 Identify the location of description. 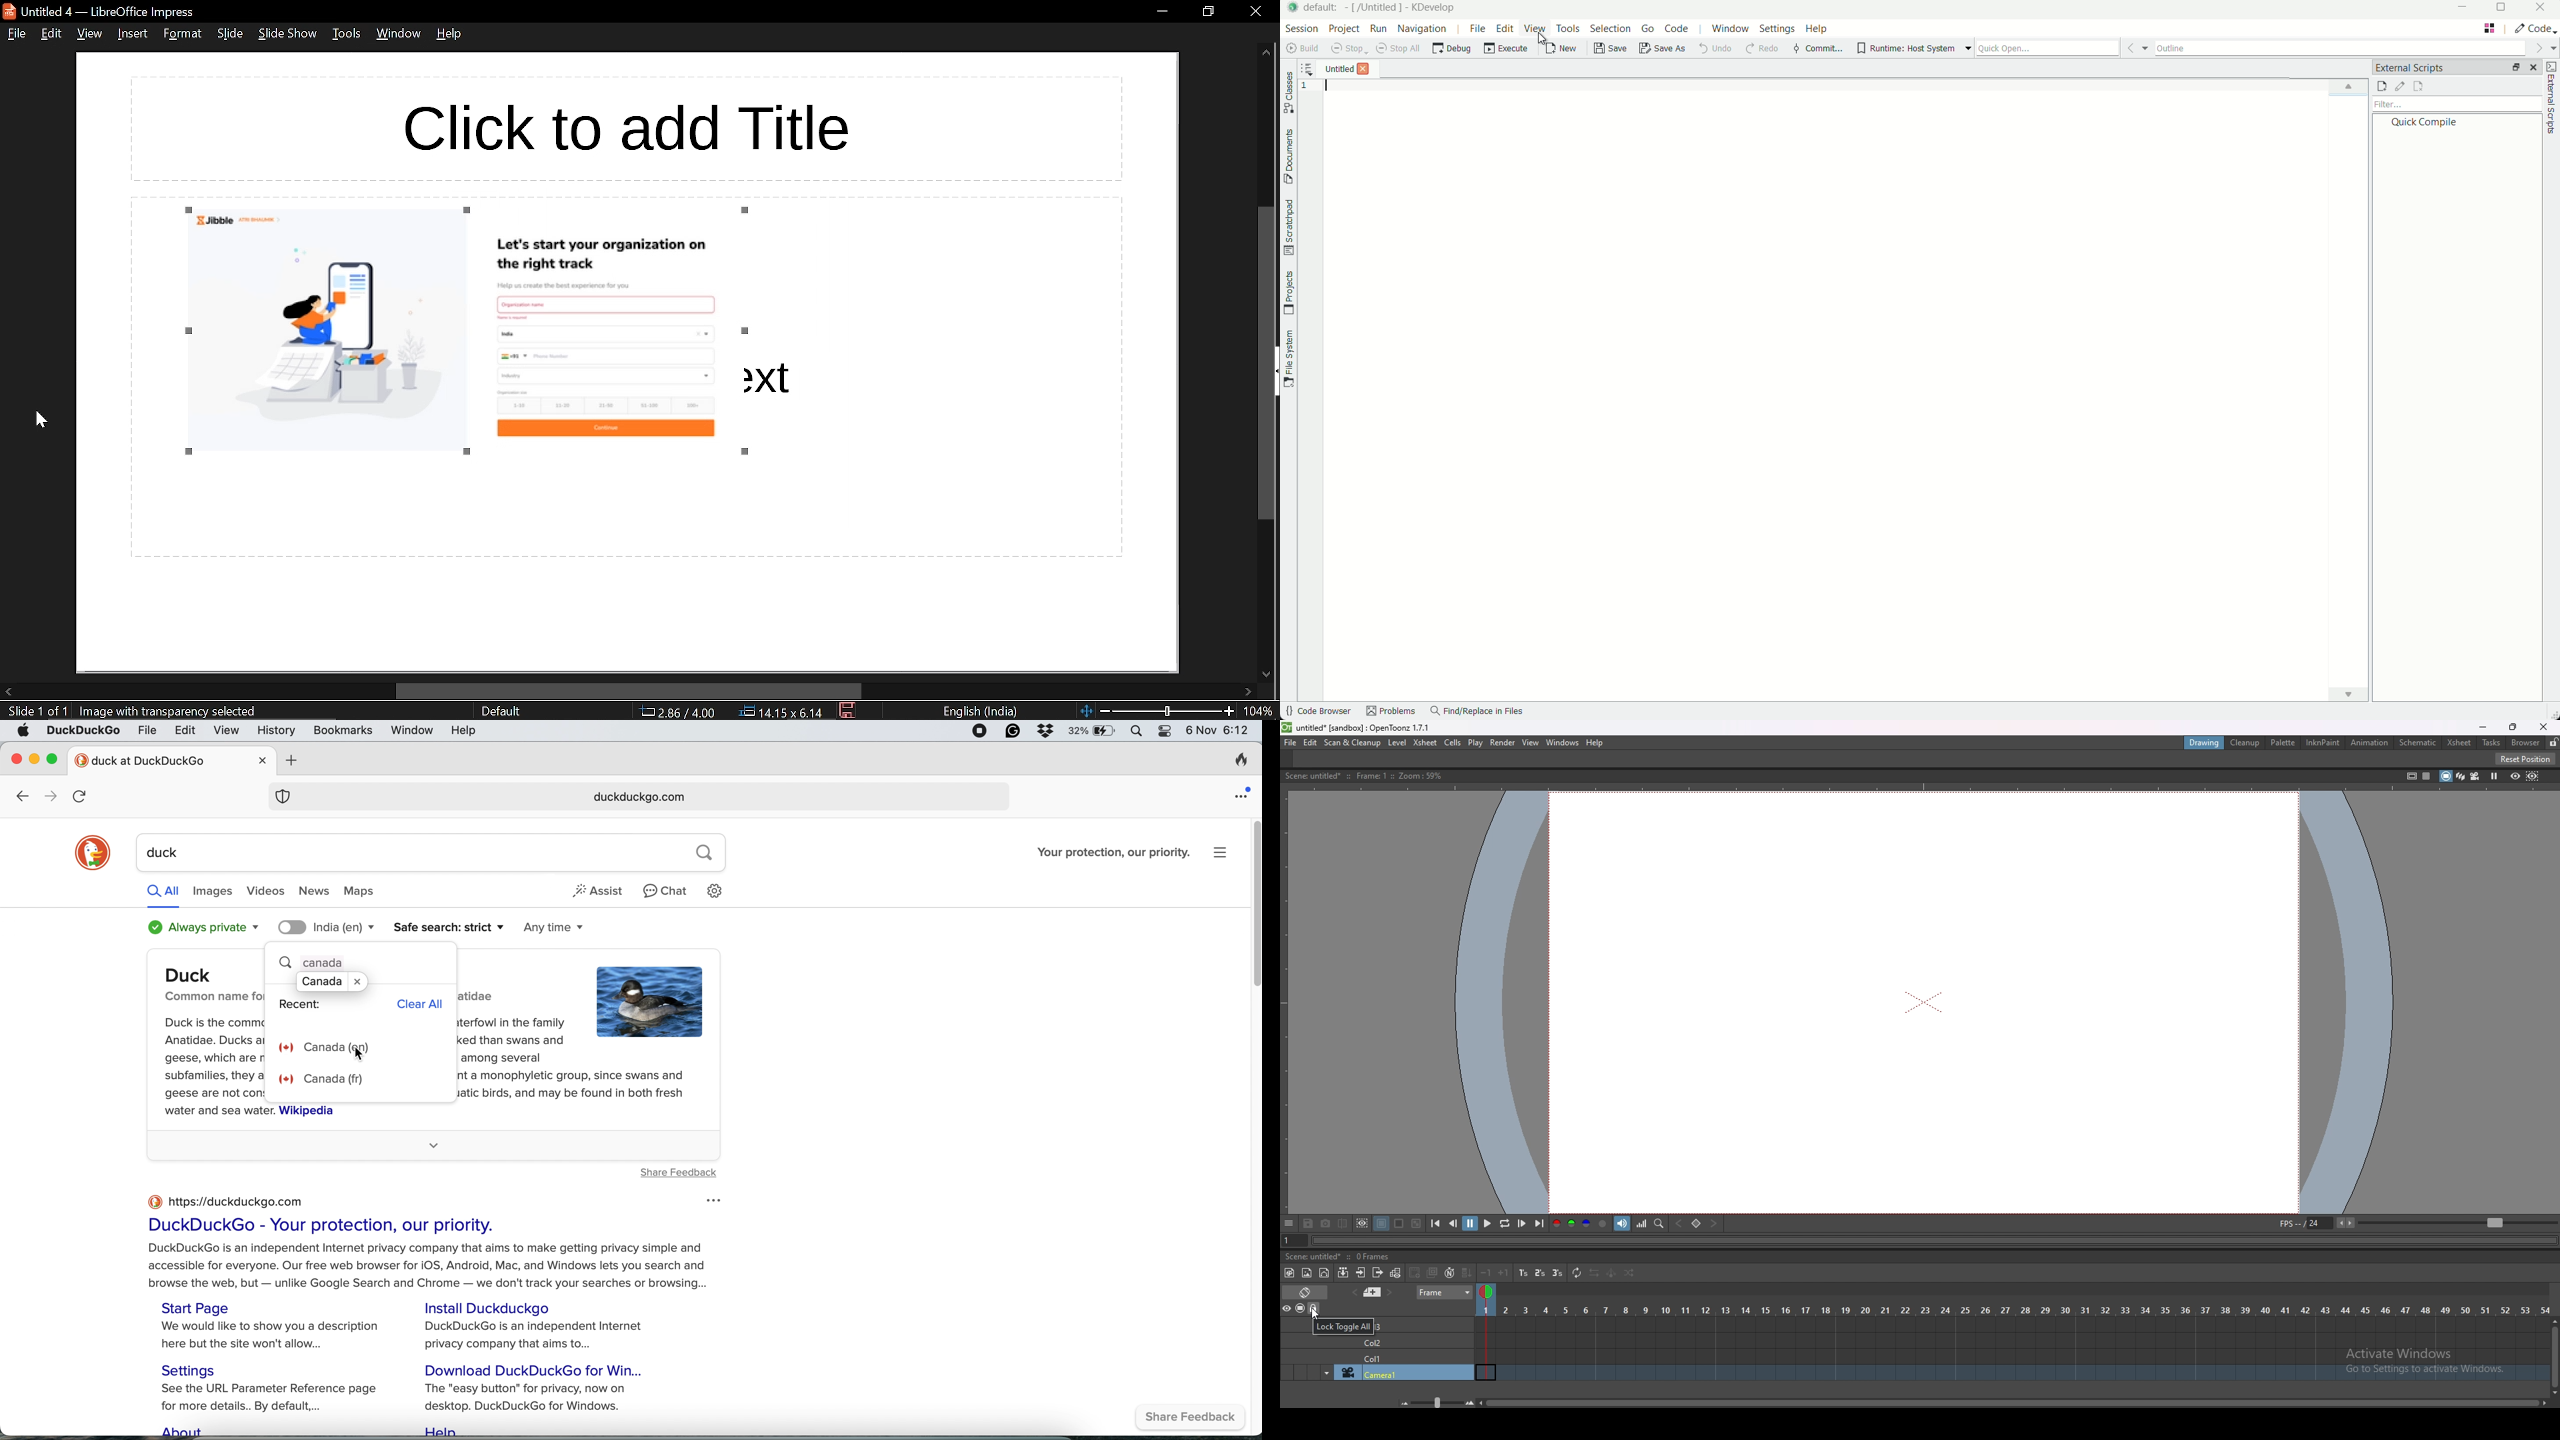
(1340, 1257).